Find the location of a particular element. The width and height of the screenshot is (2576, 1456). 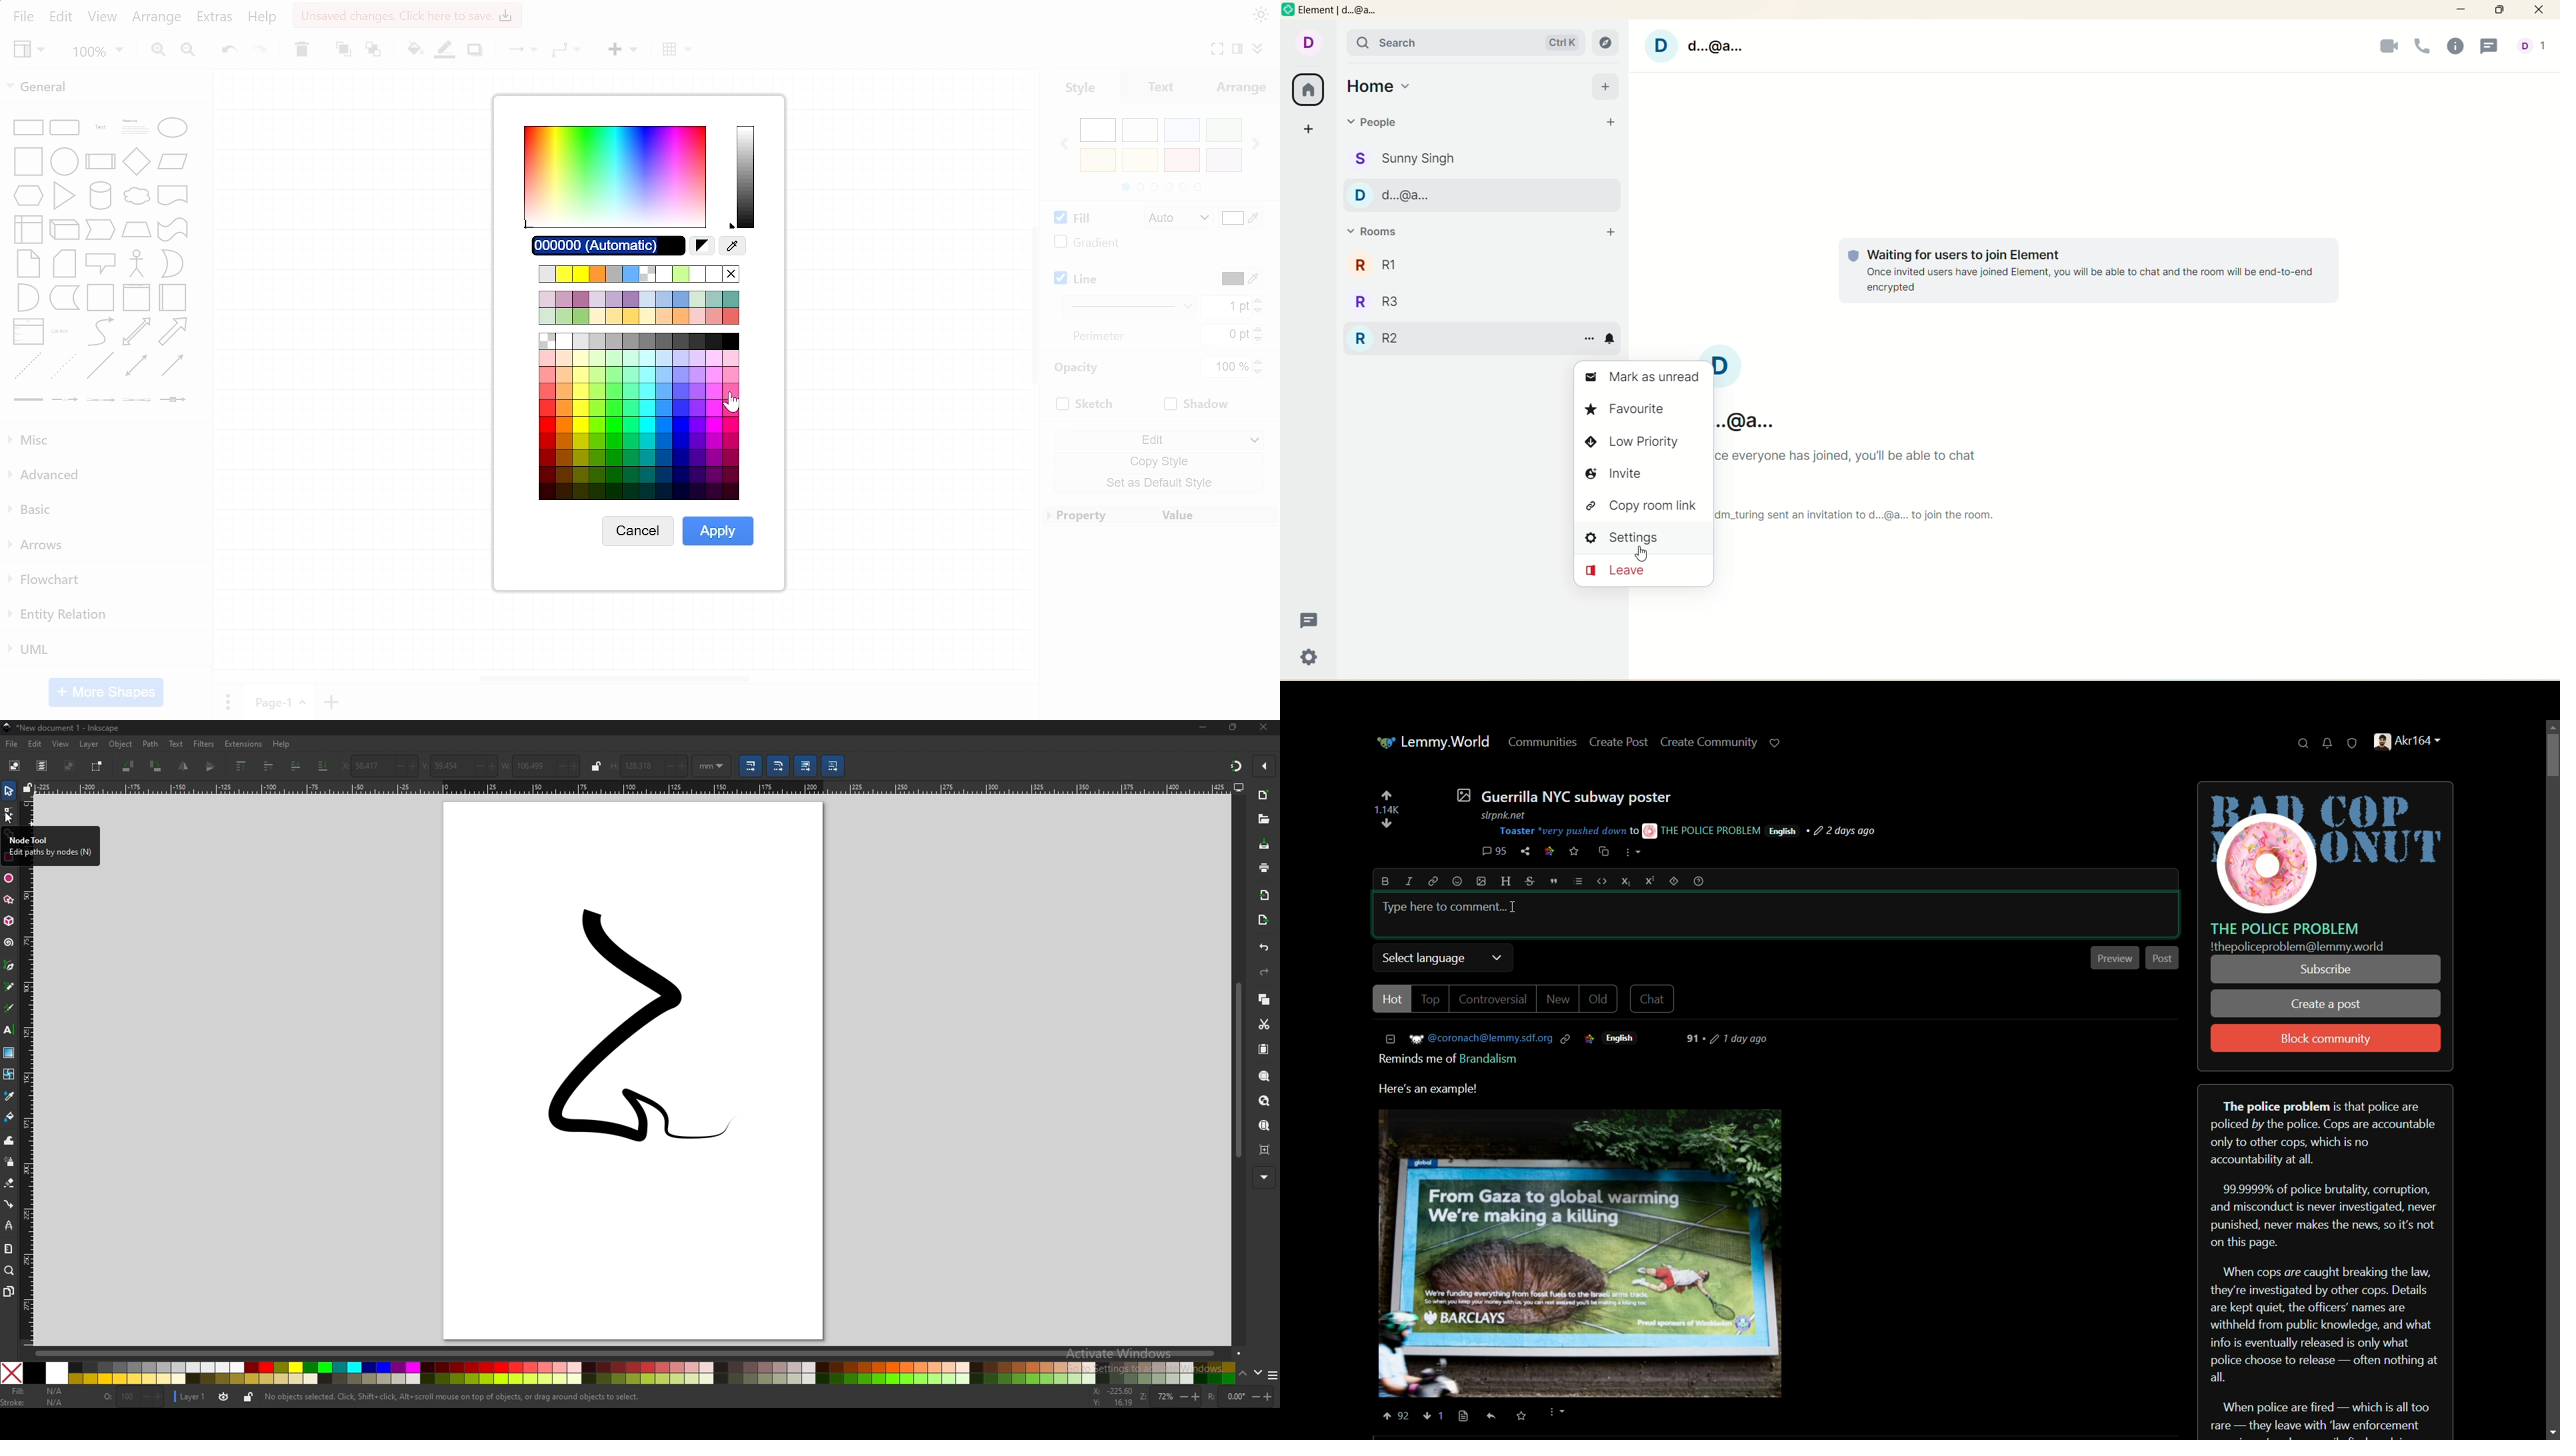

search is located at coordinates (1461, 42).